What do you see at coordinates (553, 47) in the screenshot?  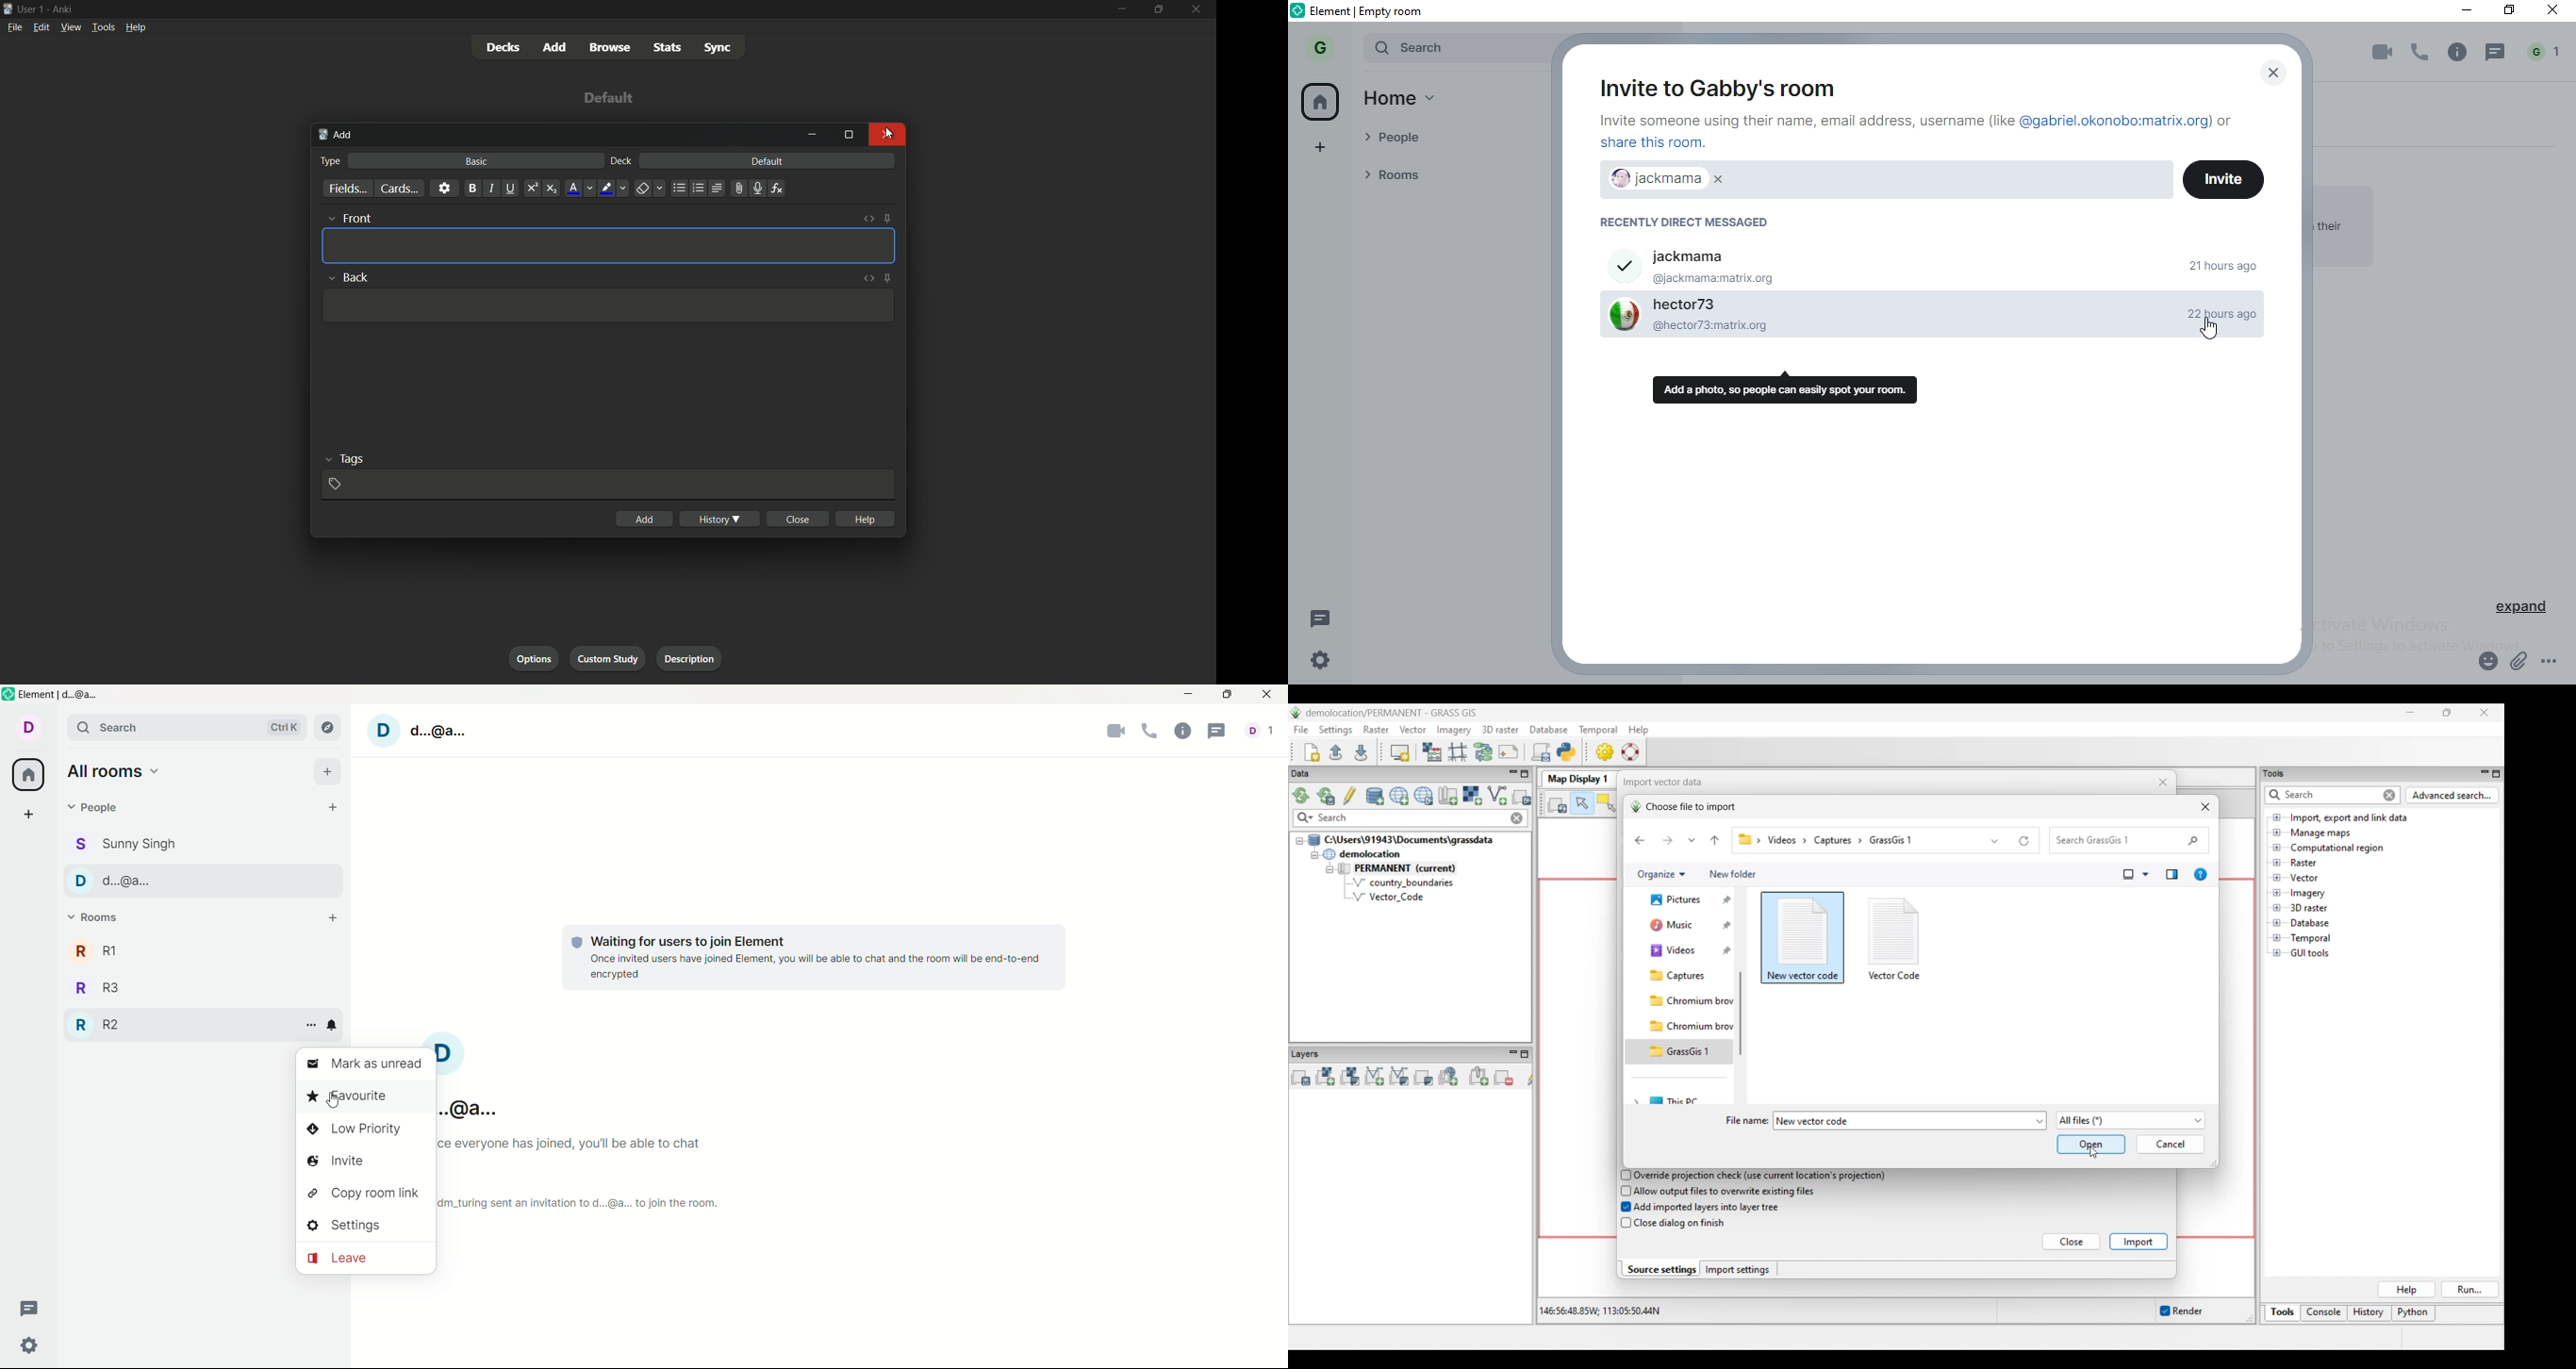 I see `add` at bounding box center [553, 47].